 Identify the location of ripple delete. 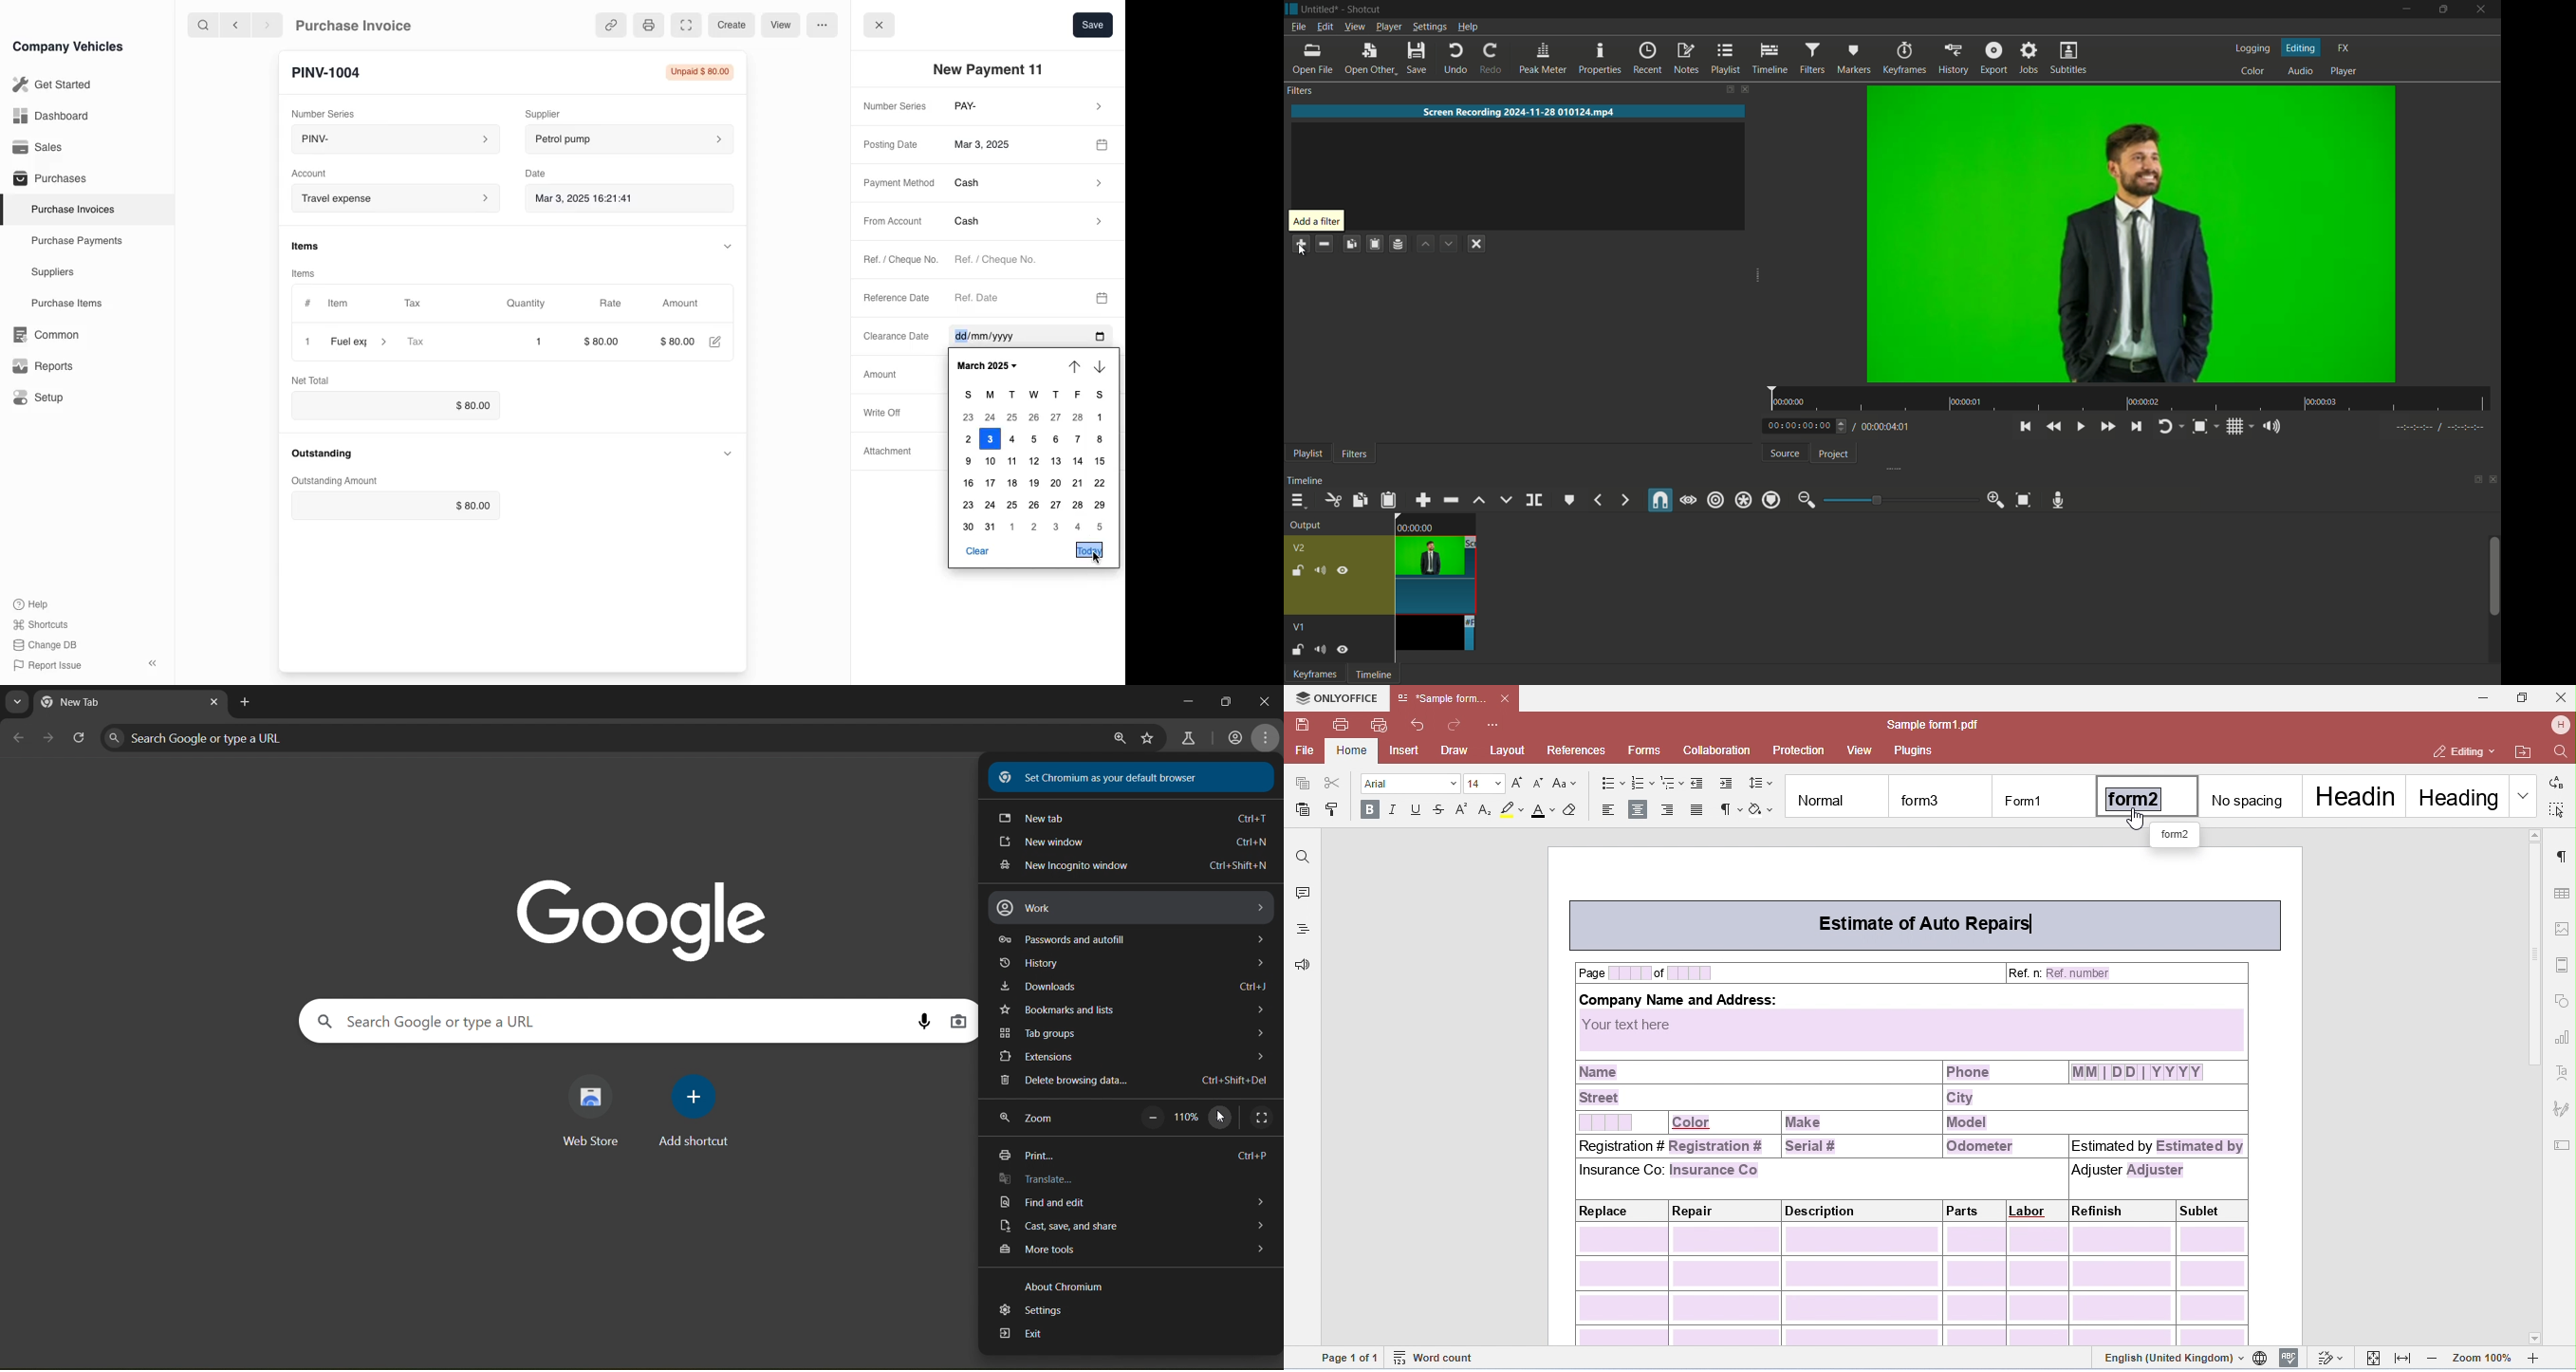
(1452, 501).